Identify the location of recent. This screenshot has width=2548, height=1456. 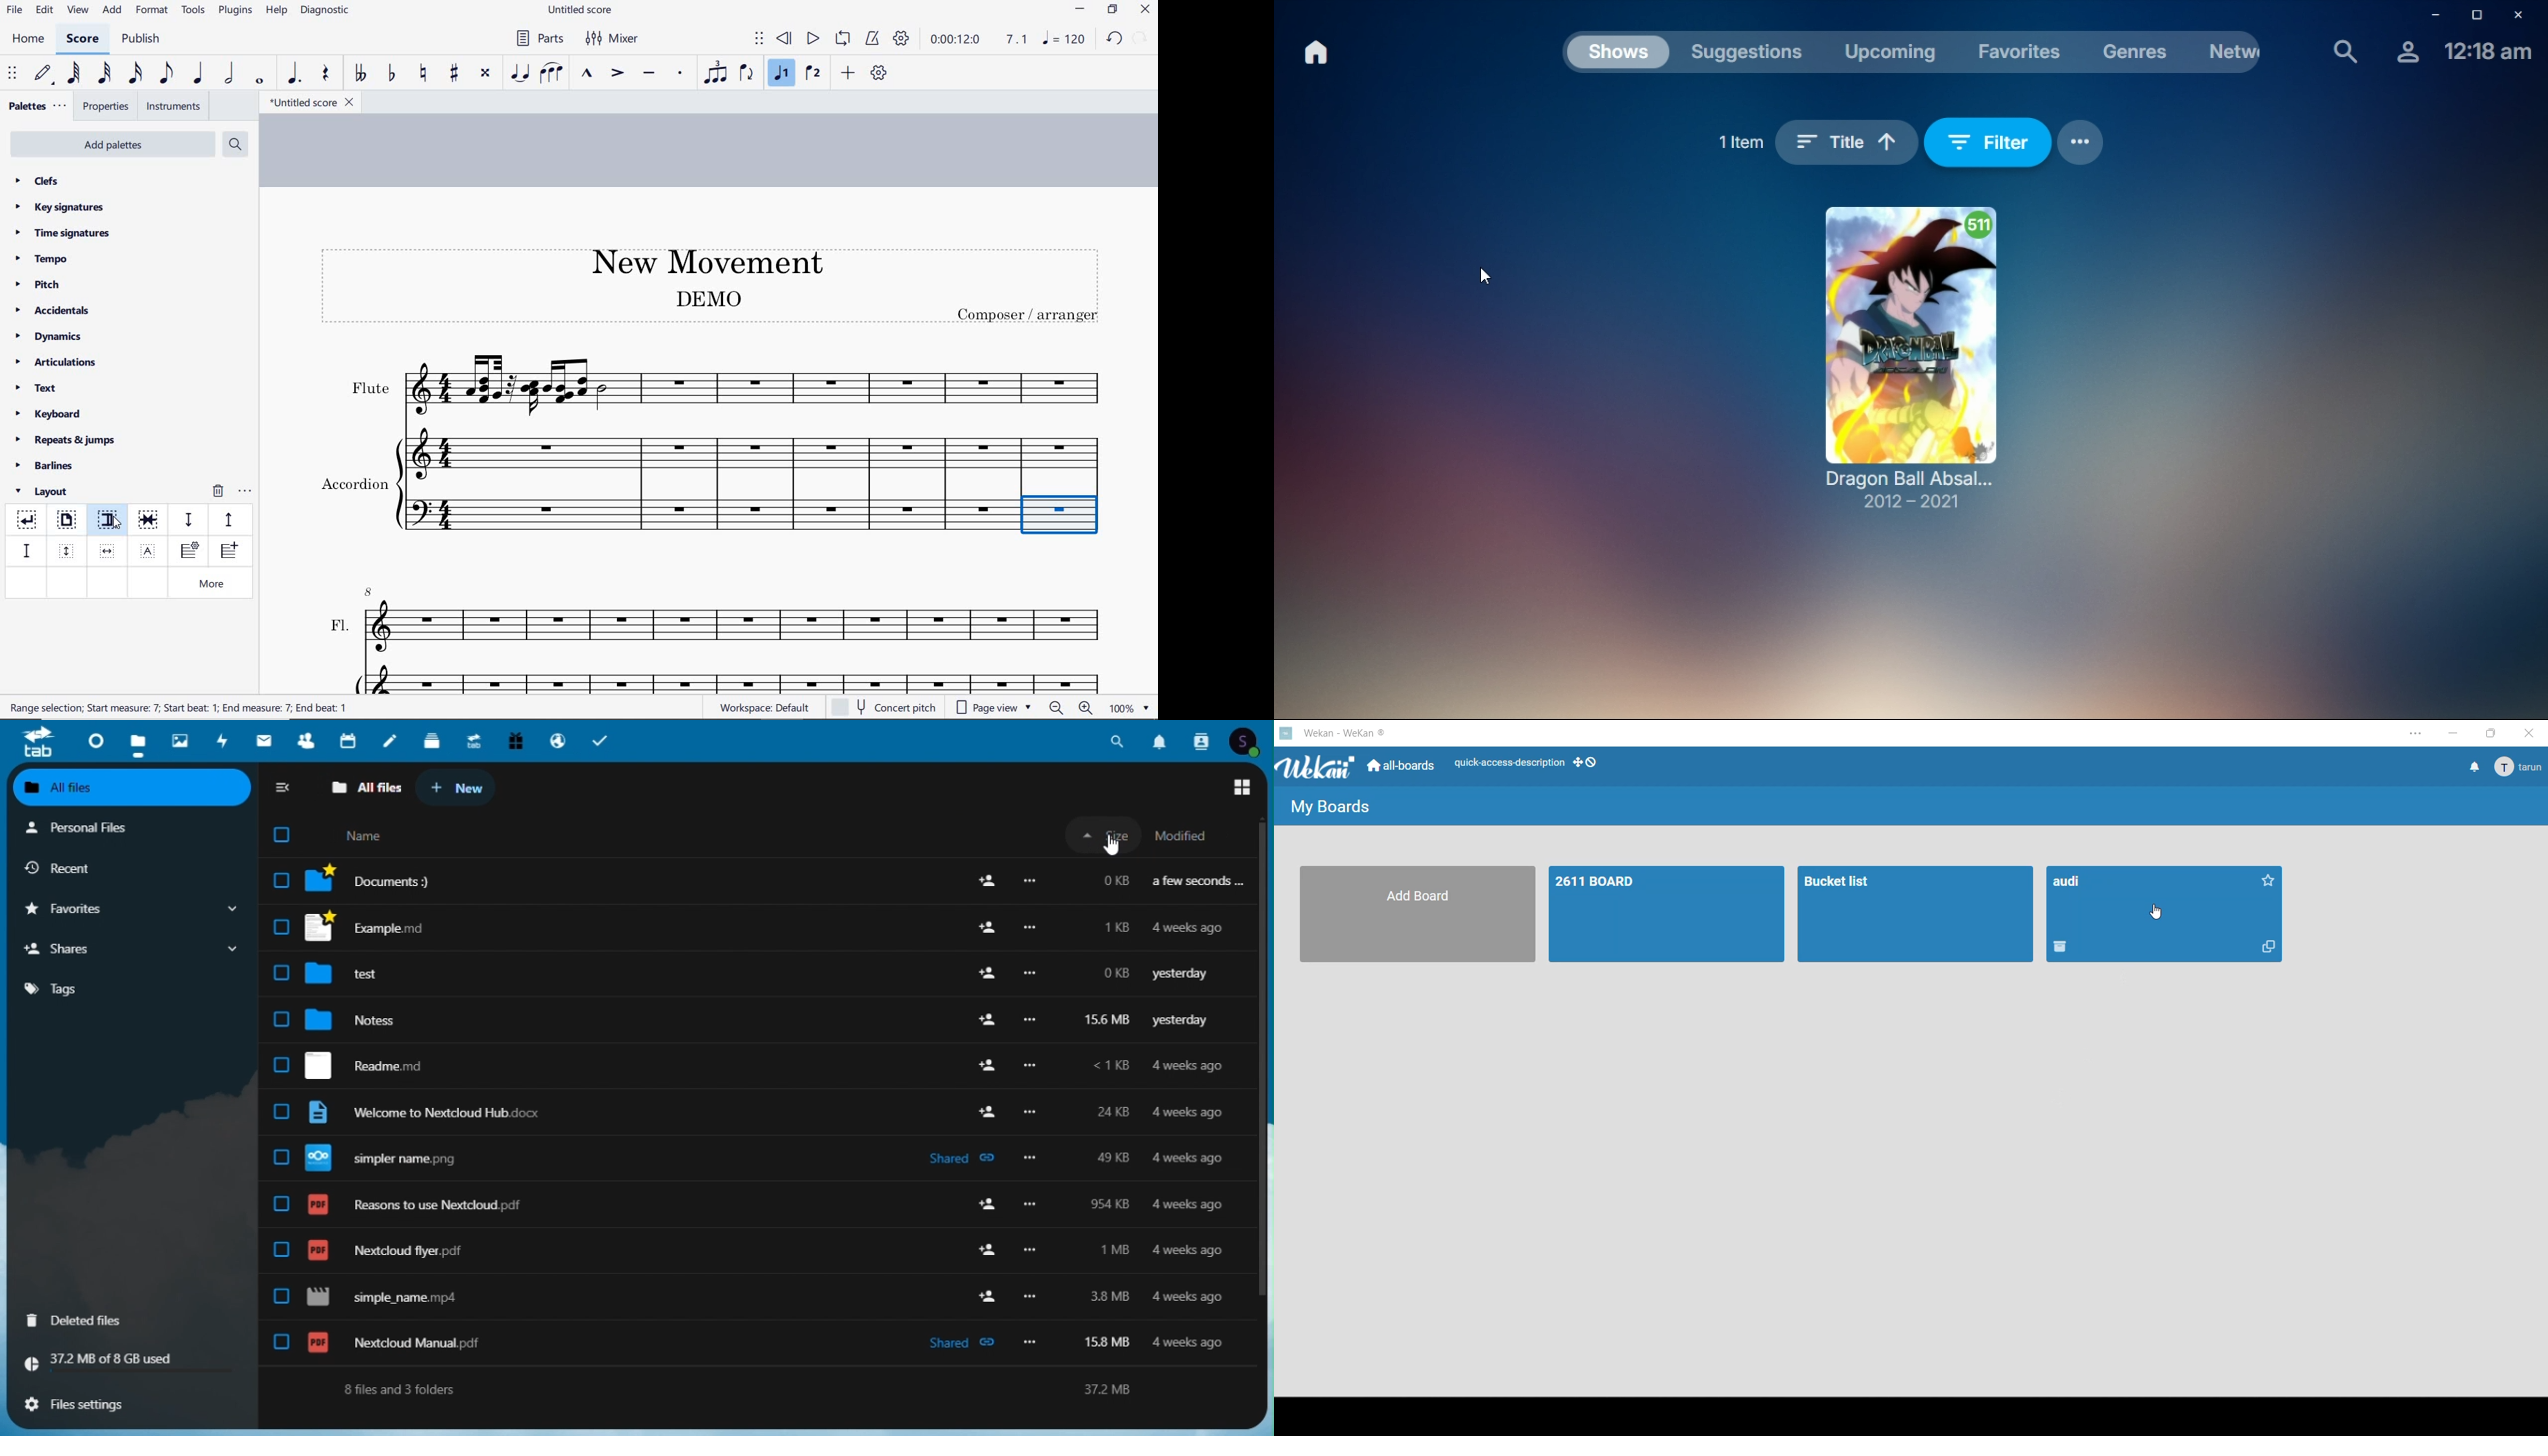
(120, 865).